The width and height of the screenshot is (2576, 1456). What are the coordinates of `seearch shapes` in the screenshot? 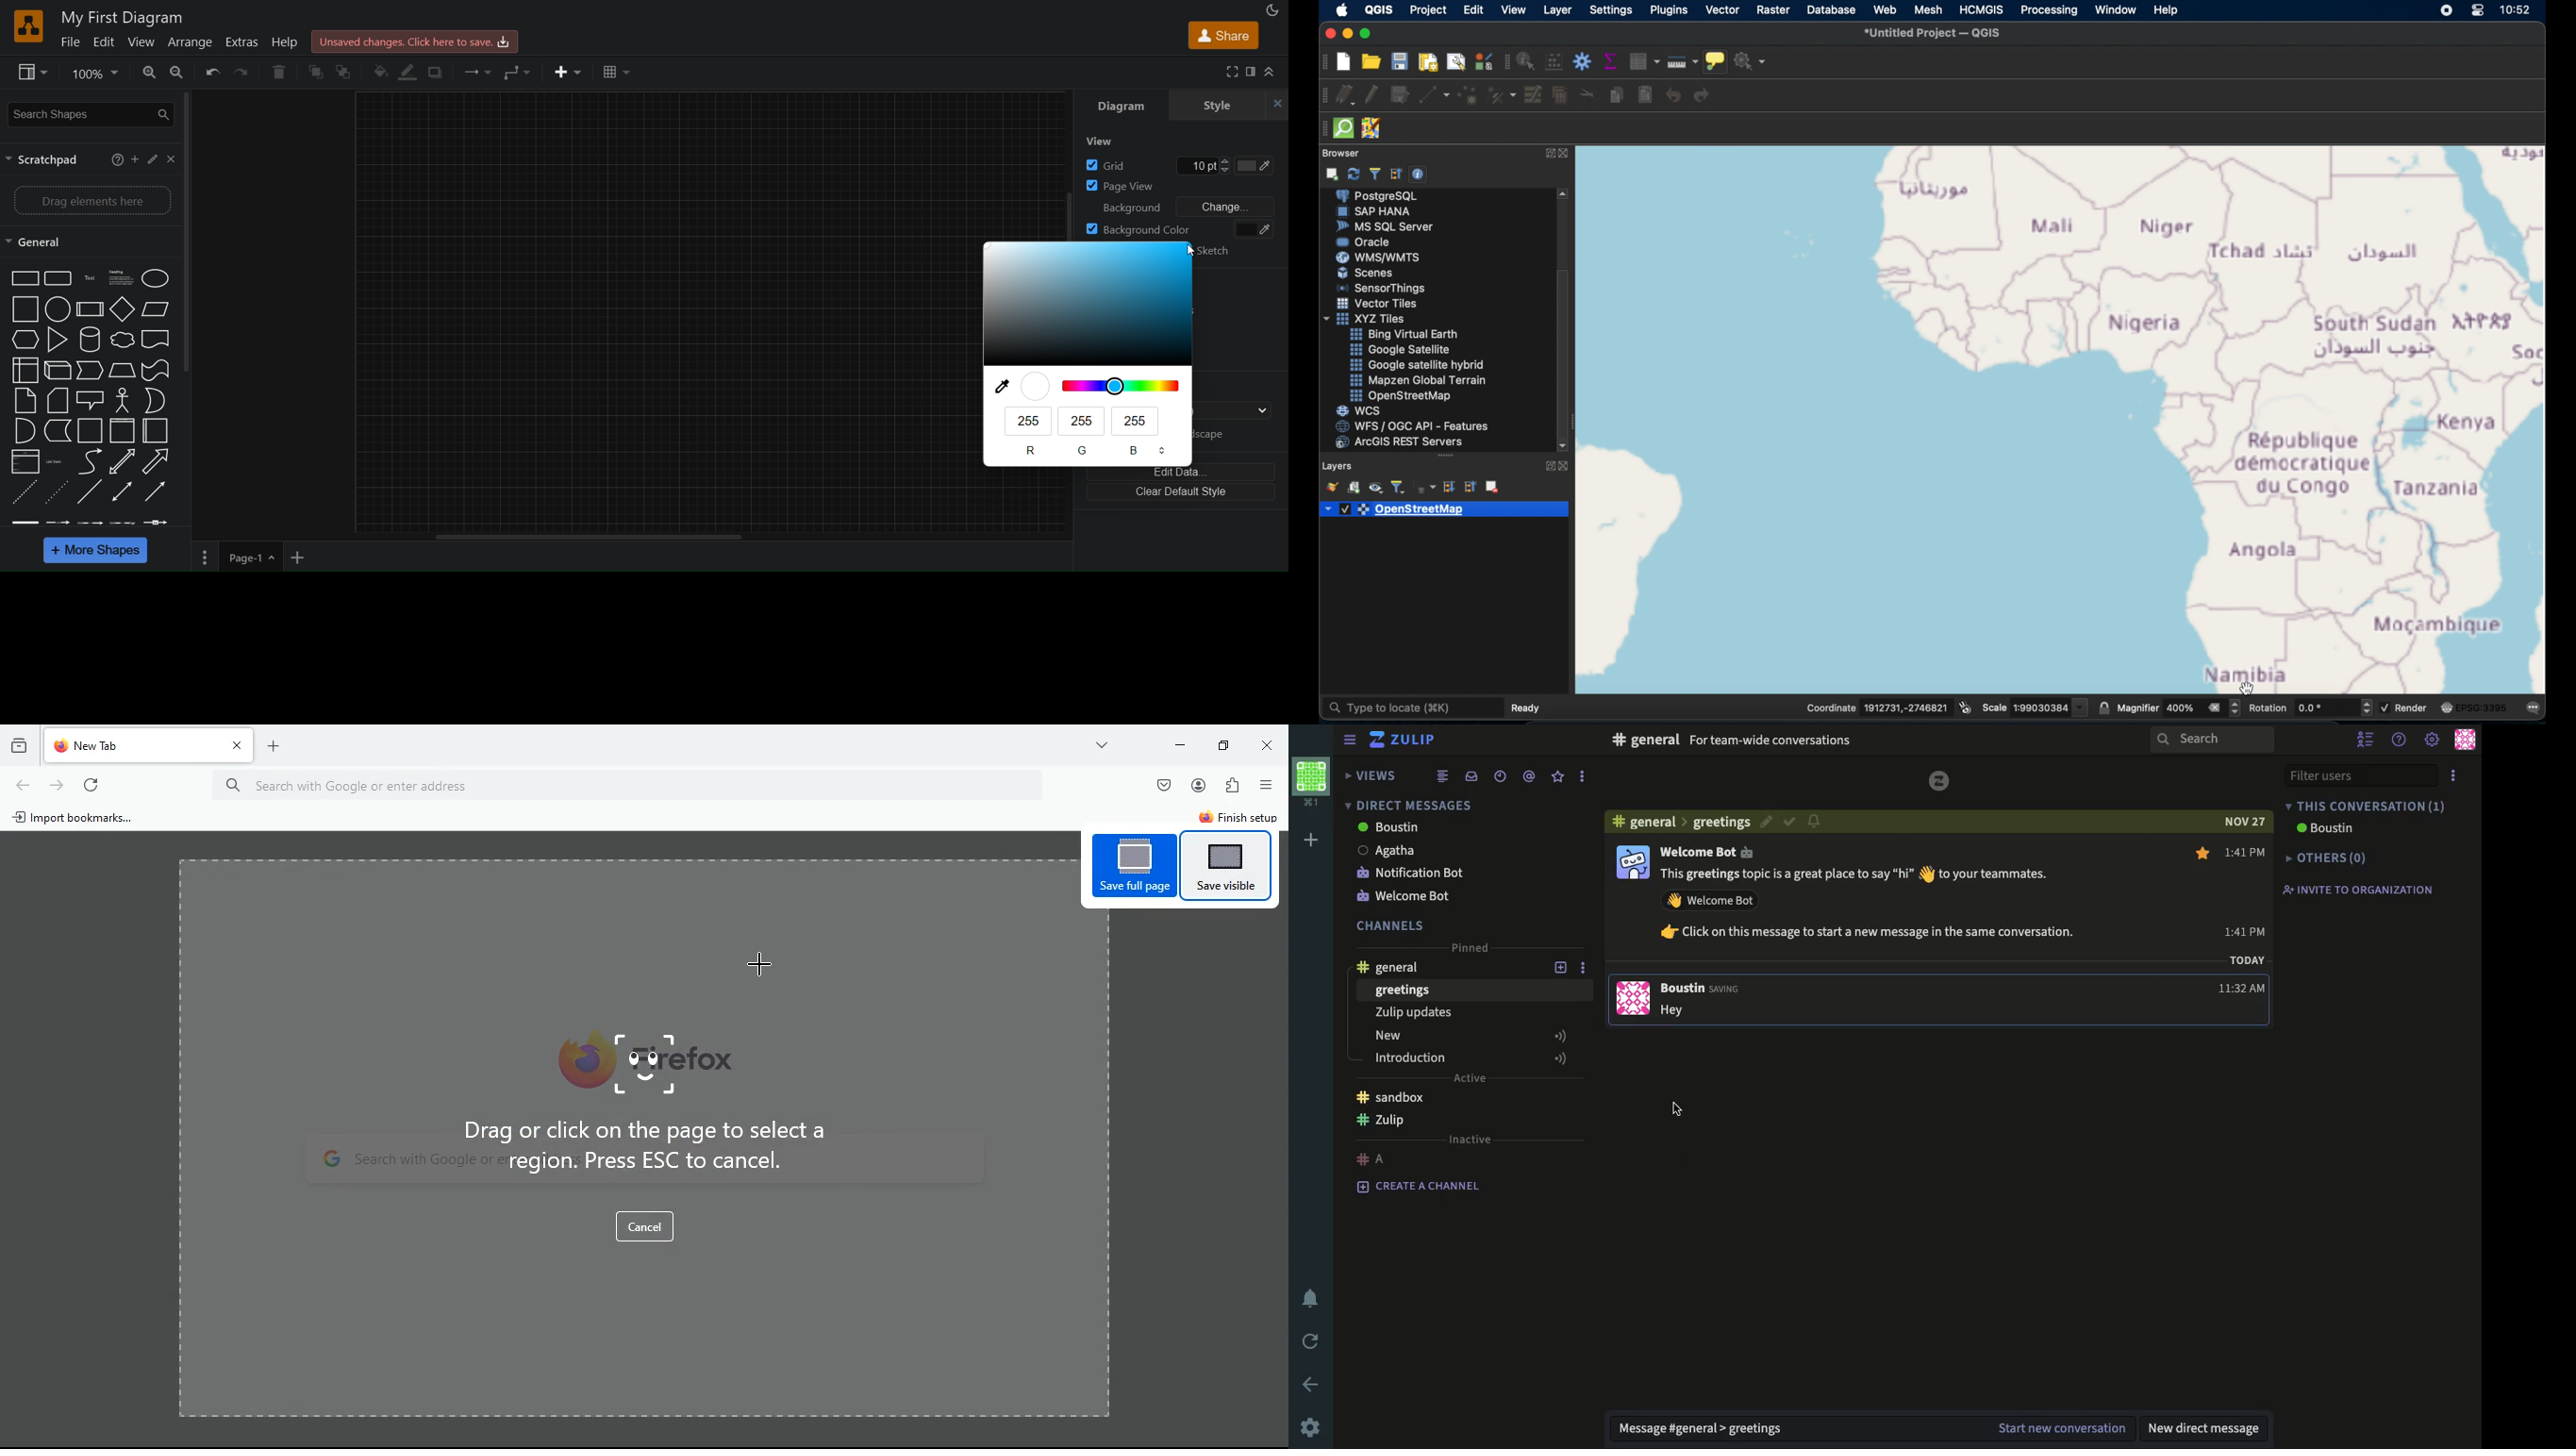 It's located at (88, 113).